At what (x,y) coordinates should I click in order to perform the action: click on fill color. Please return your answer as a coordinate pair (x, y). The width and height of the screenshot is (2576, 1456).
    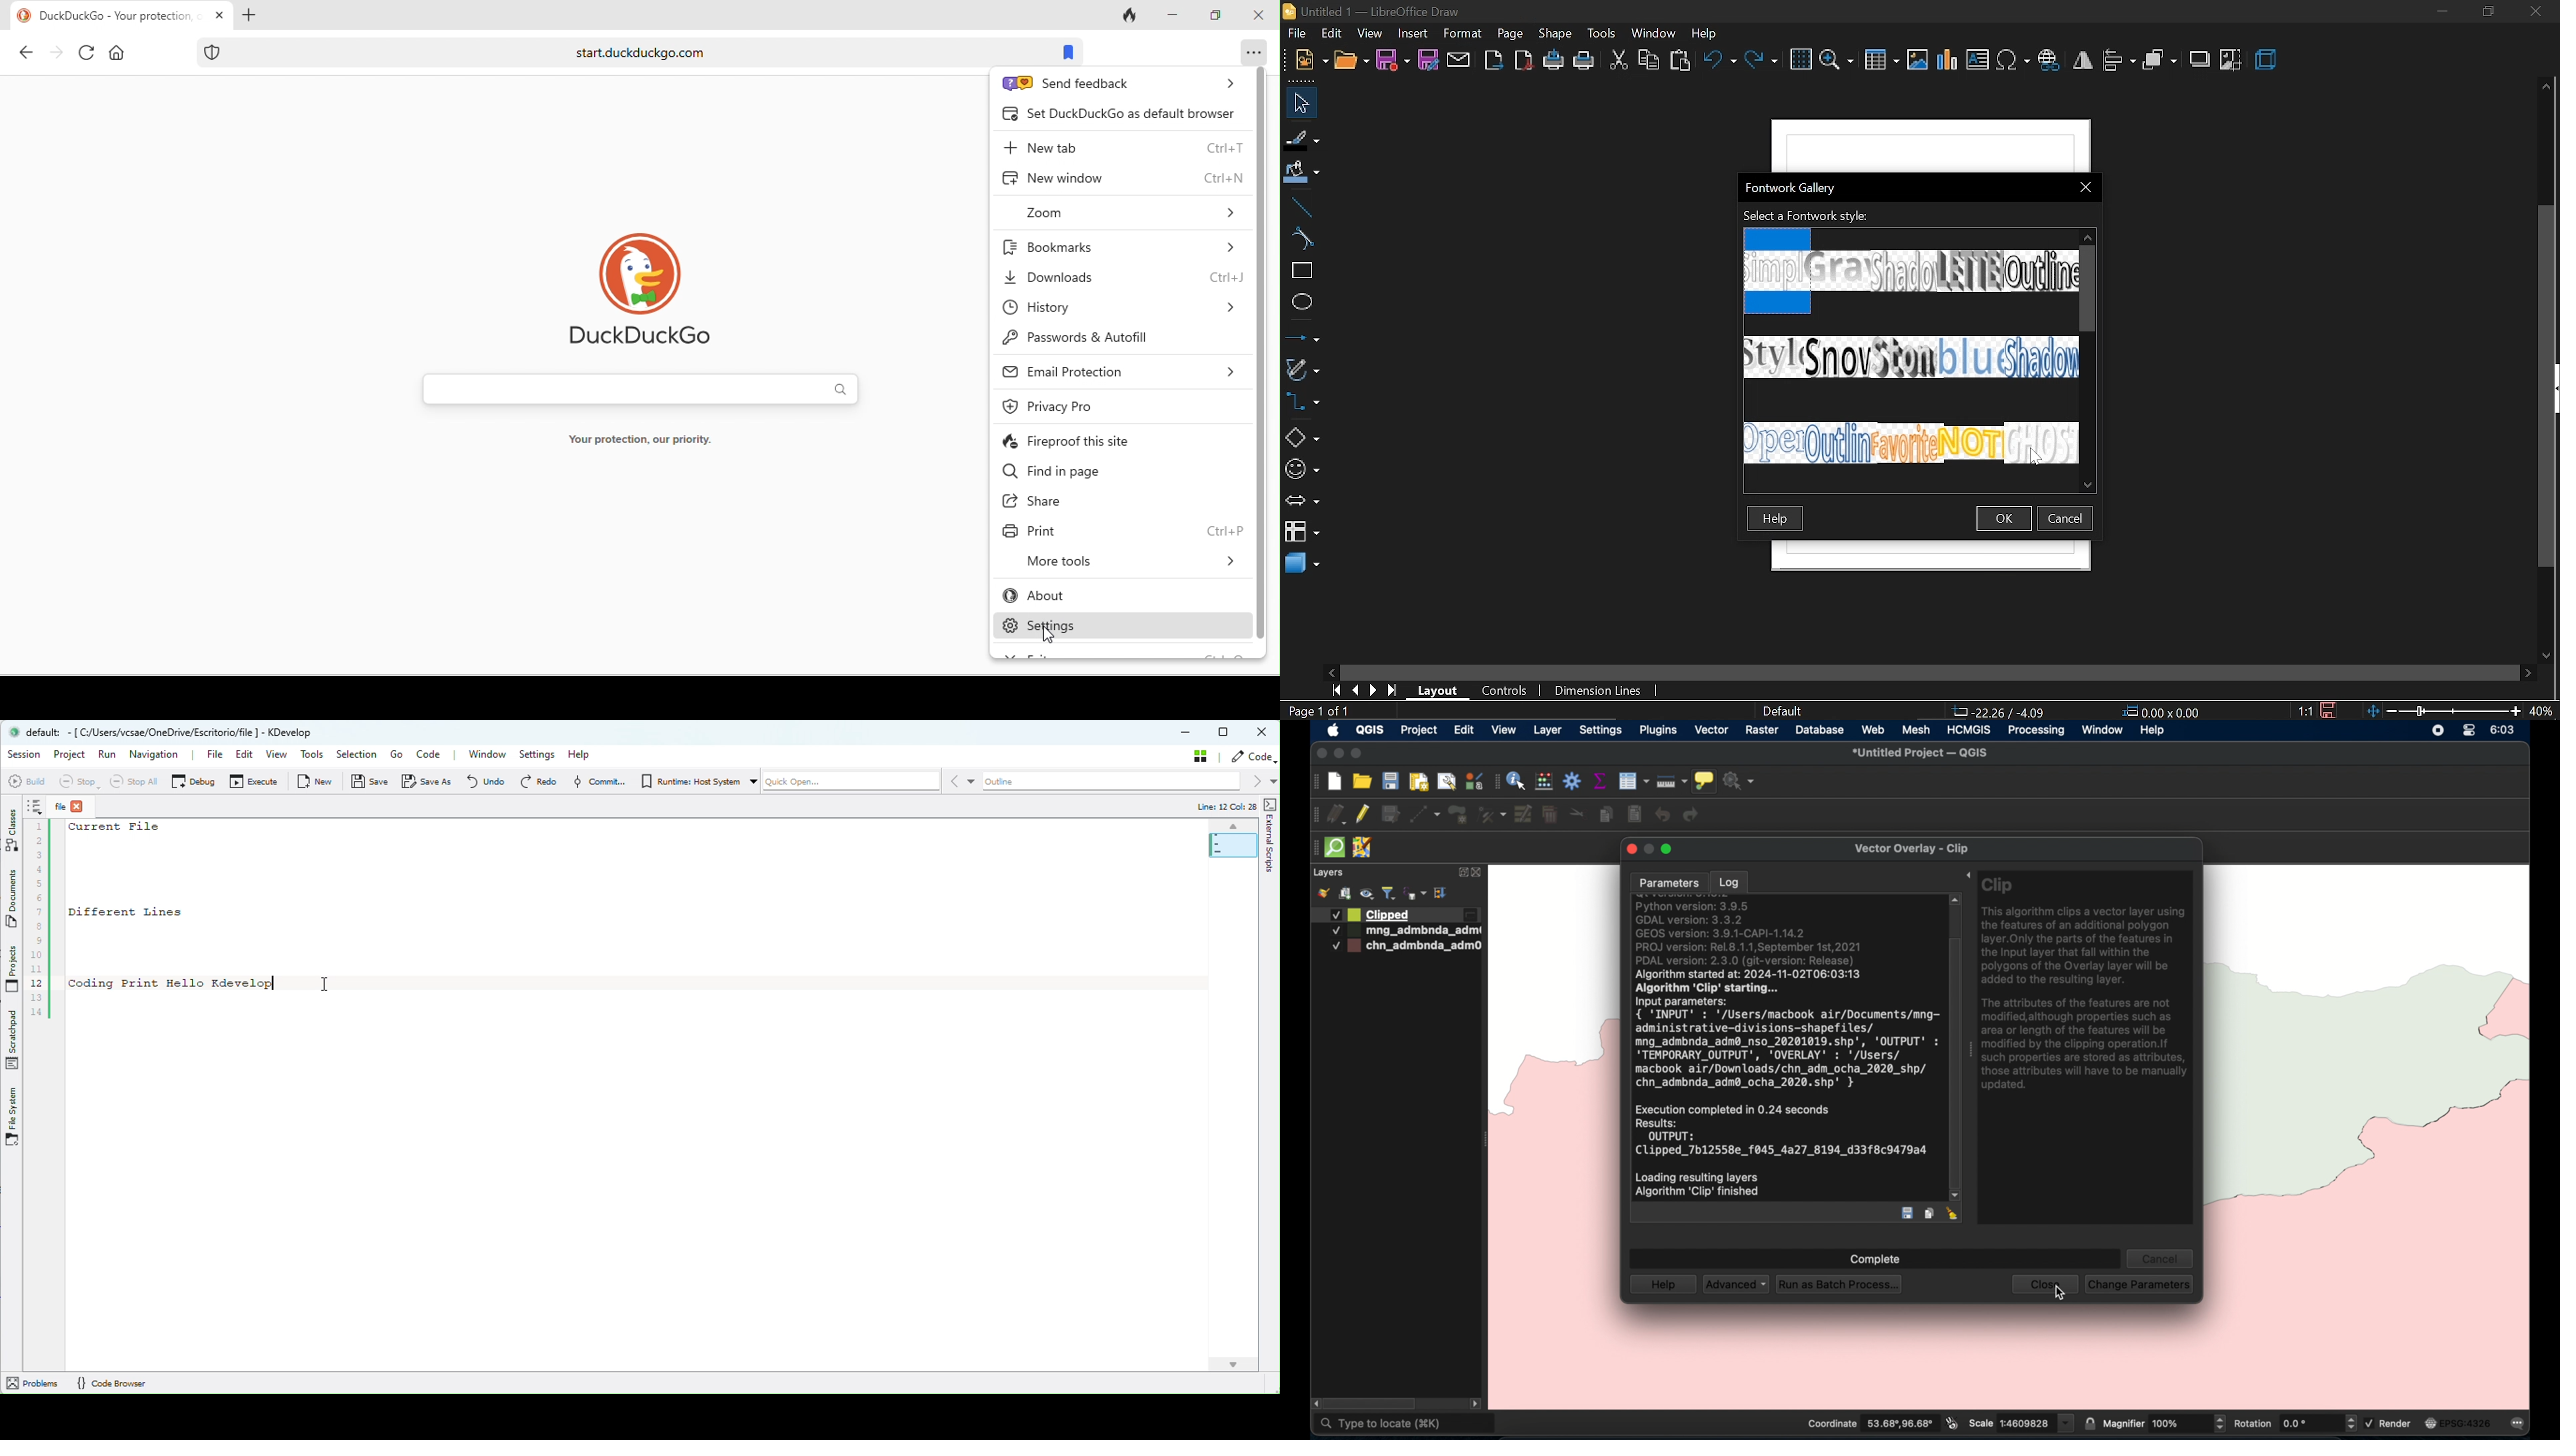
    Looking at the image, I should click on (1301, 172).